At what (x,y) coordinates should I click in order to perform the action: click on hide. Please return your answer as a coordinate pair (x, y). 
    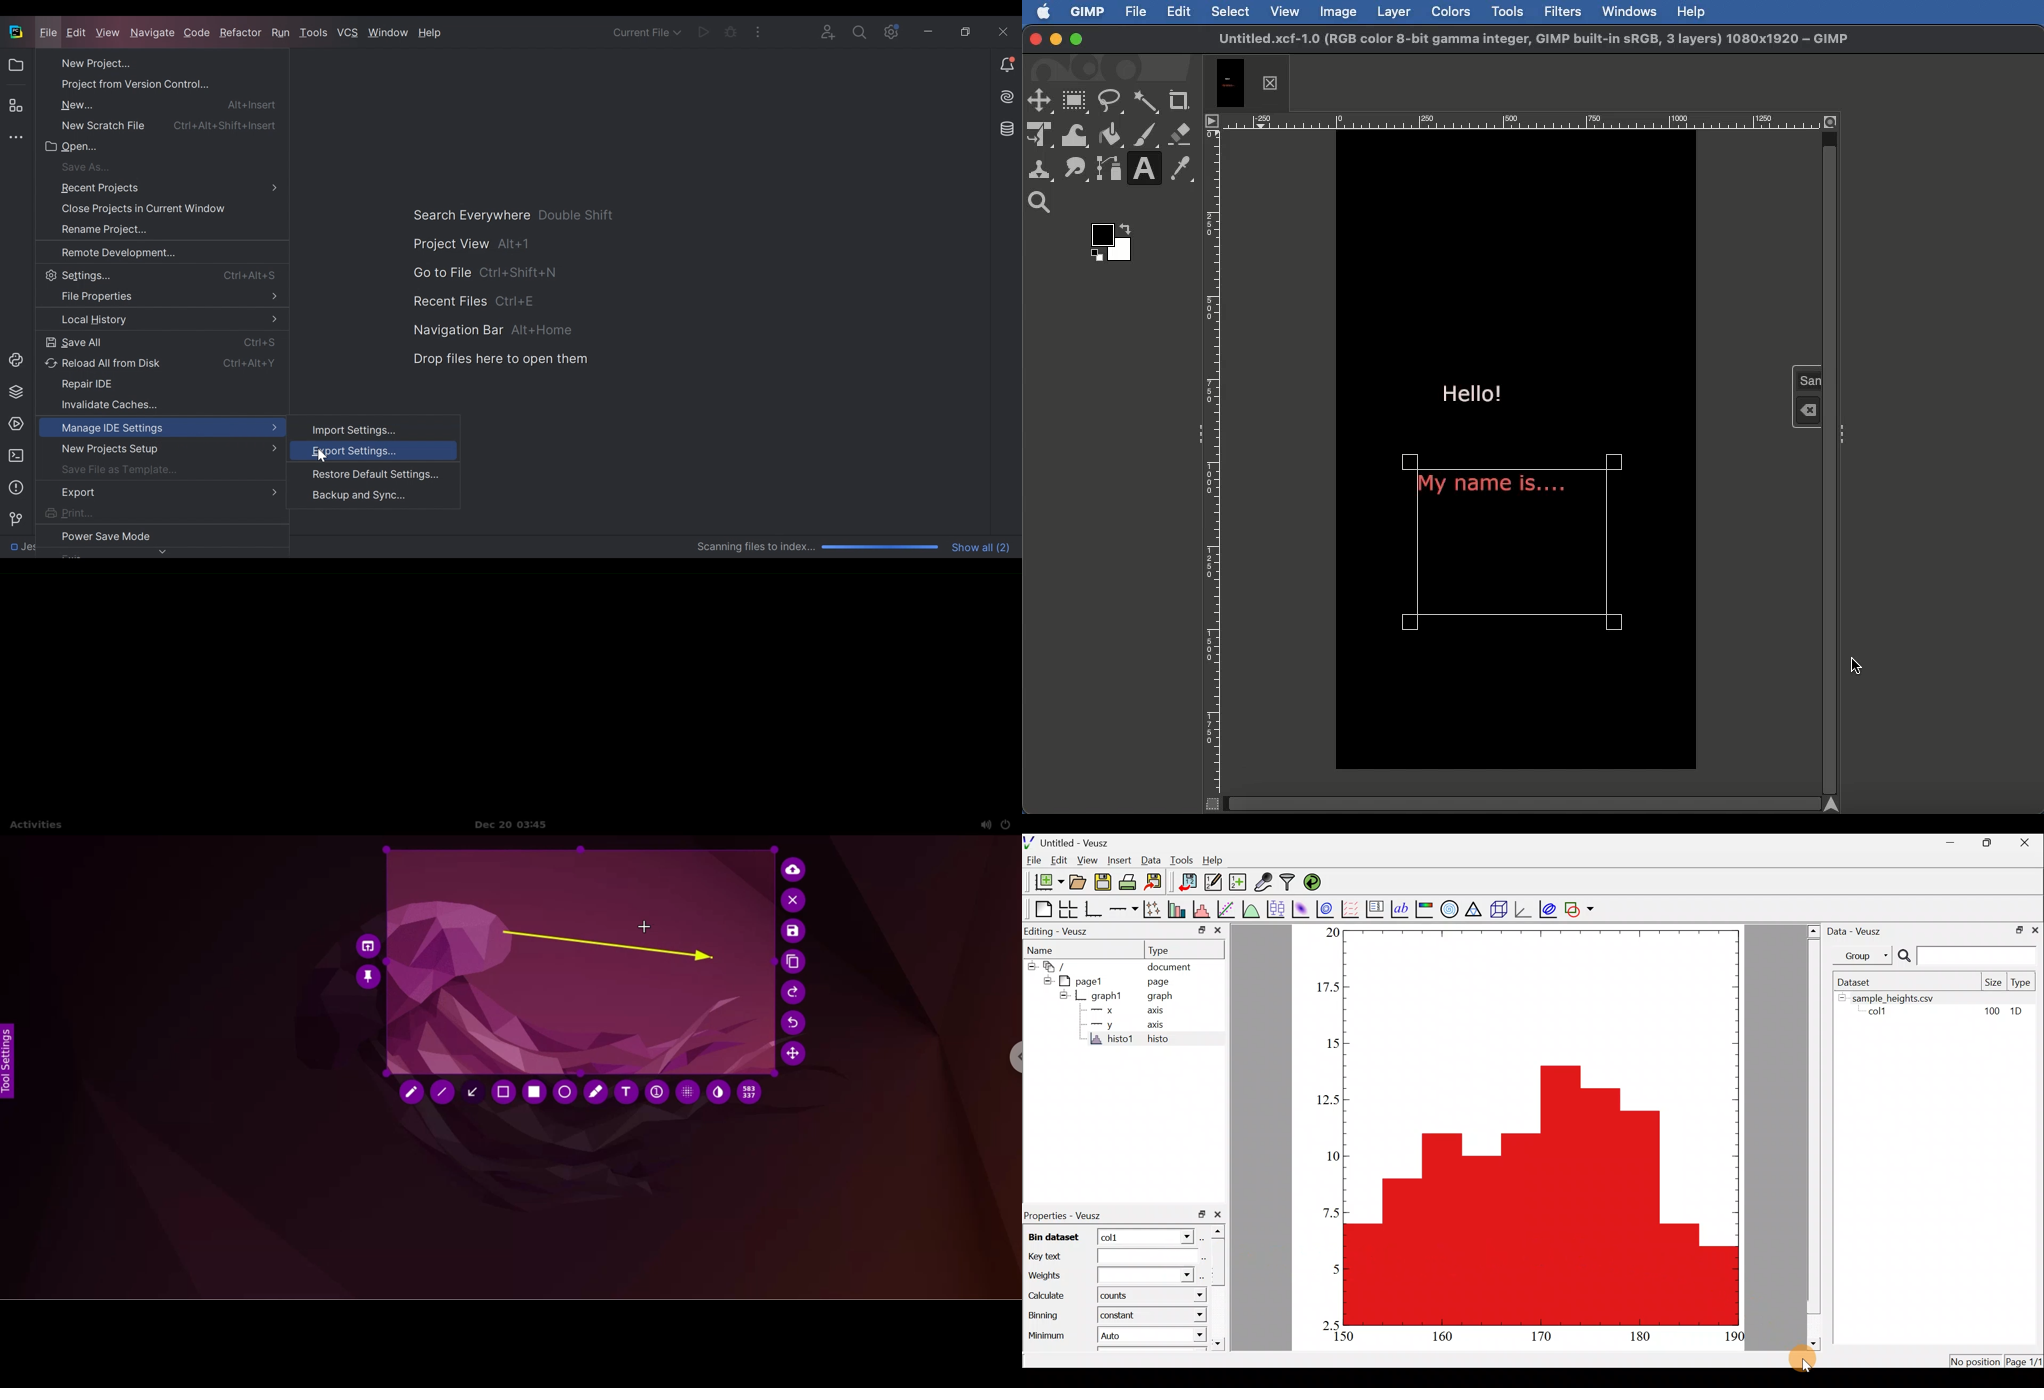
    Looking at the image, I should click on (1029, 967).